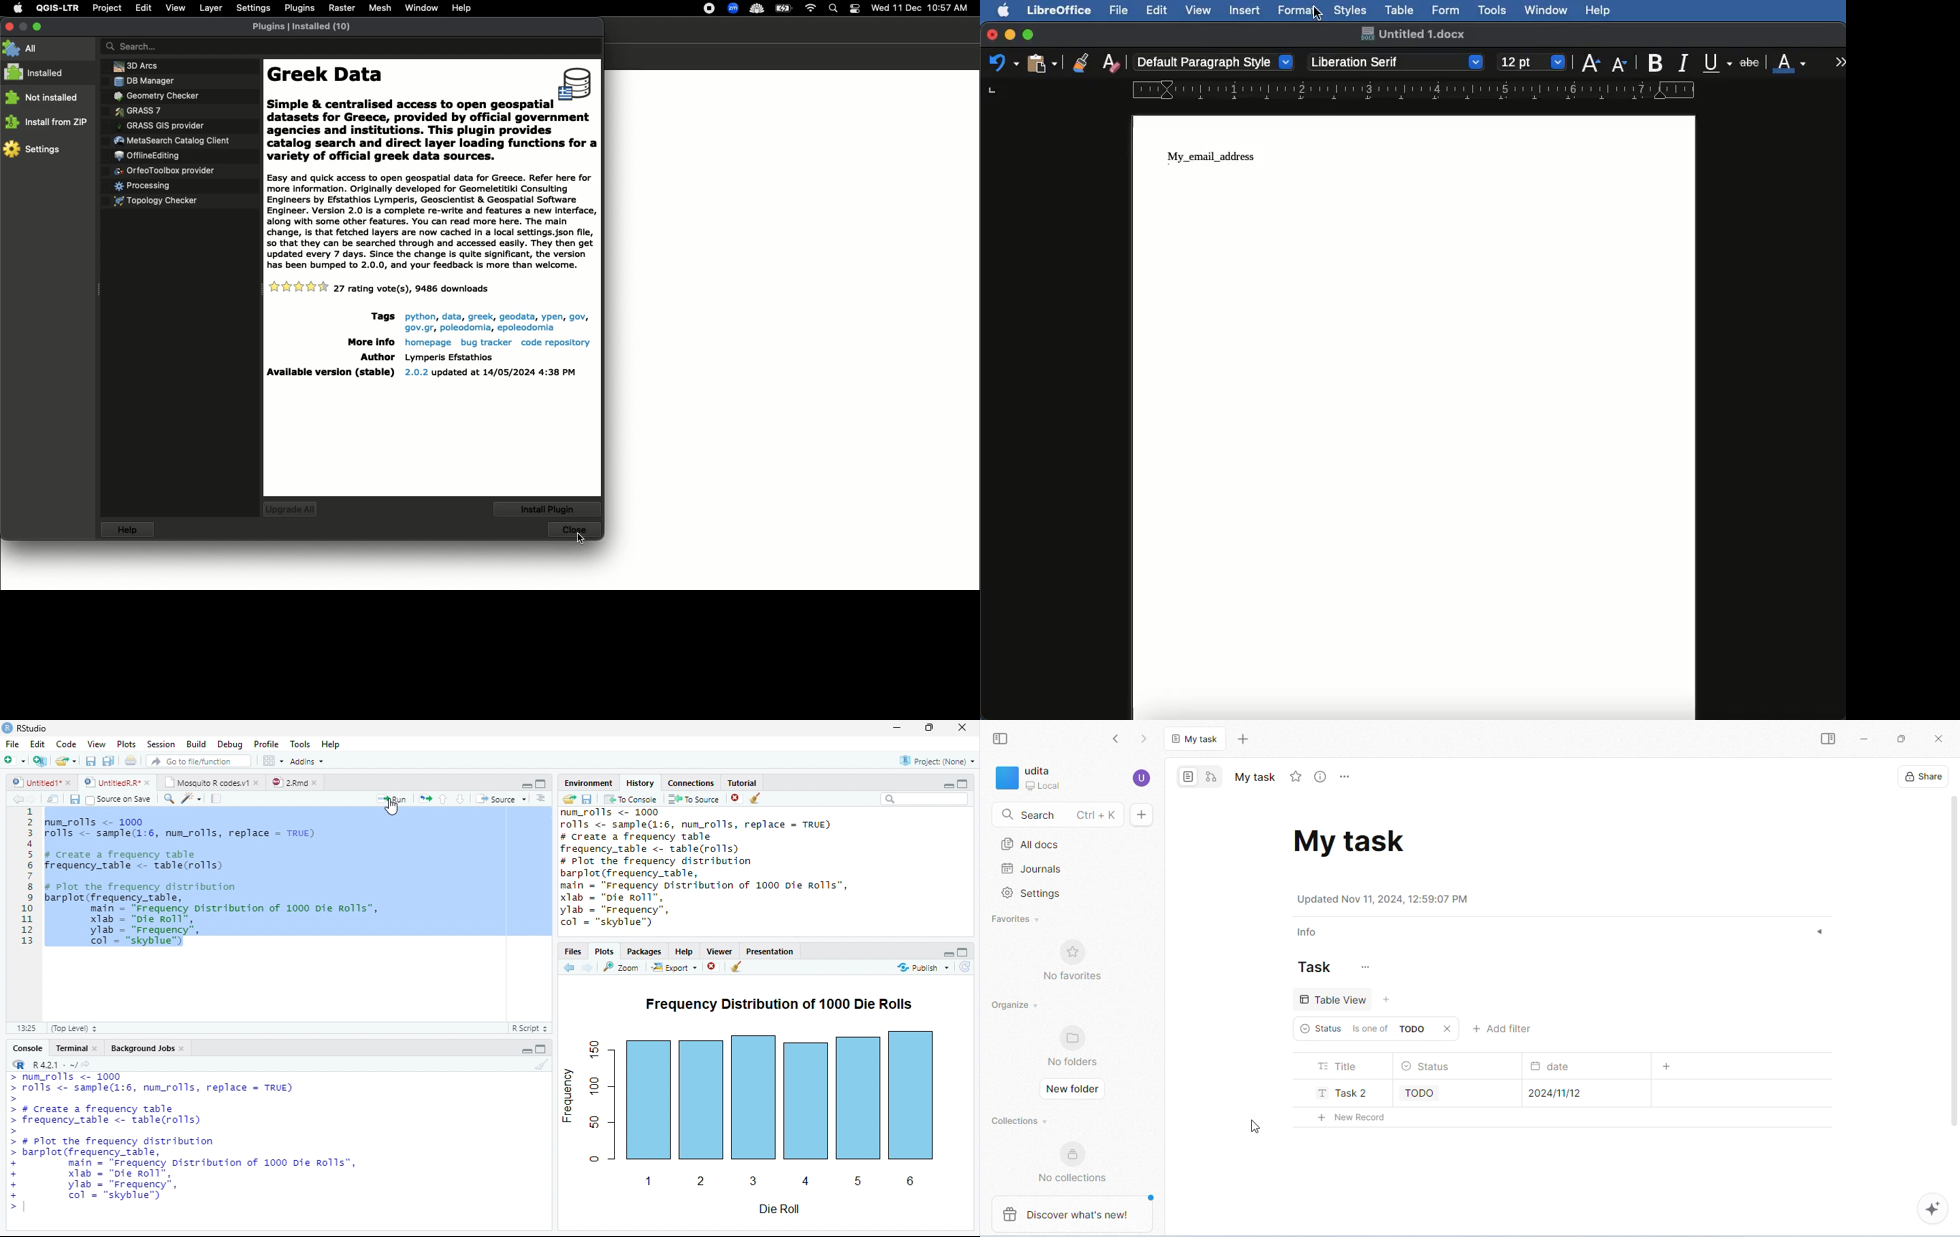 Image resolution: width=1960 pixels, height=1260 pixels. I want to click on Plots, so click(127, 743).